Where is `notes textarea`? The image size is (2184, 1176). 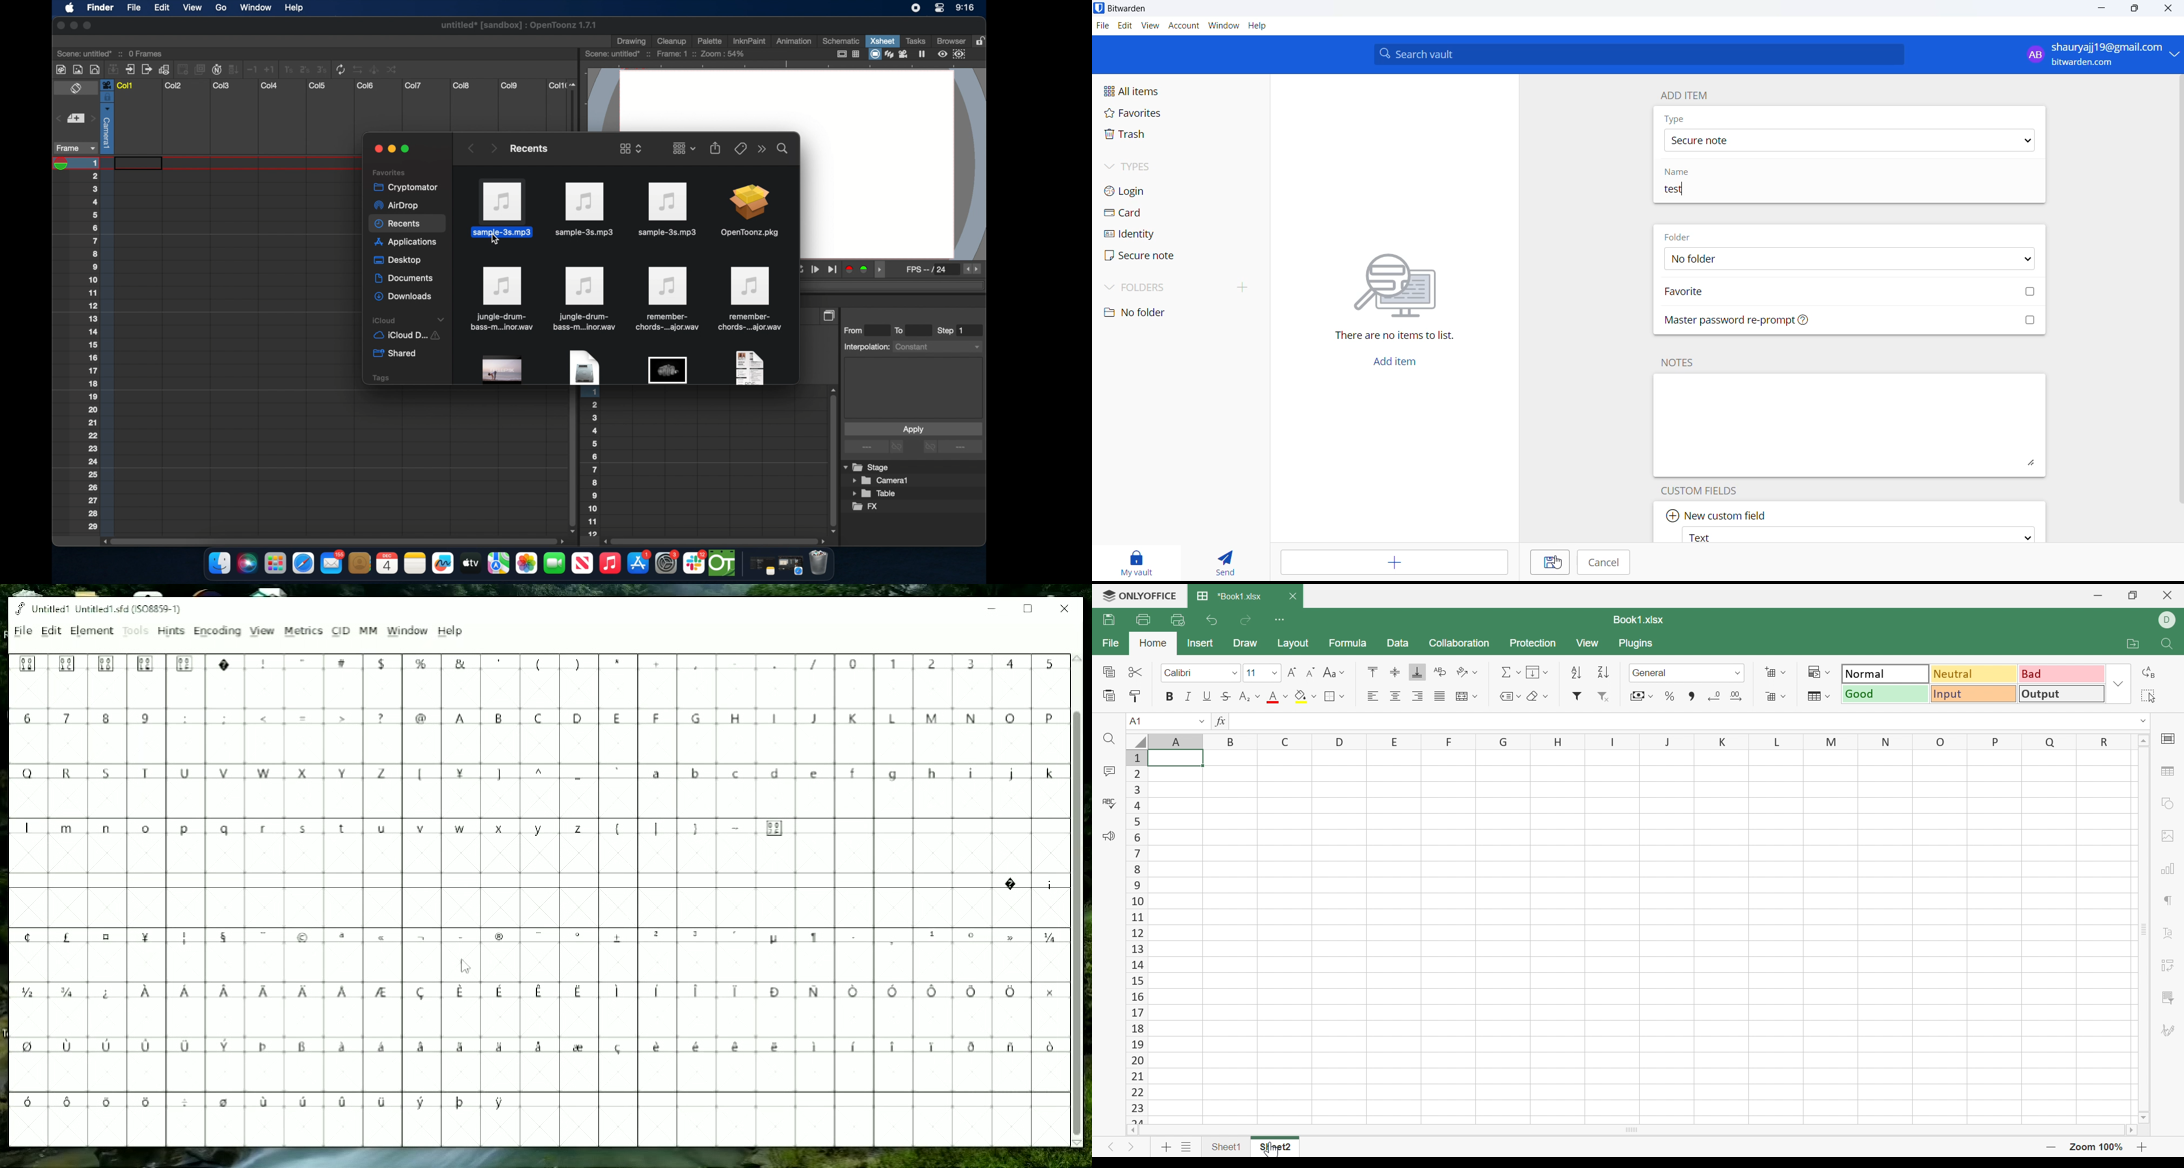
notes textarea is located at coordinates (1850, 425).